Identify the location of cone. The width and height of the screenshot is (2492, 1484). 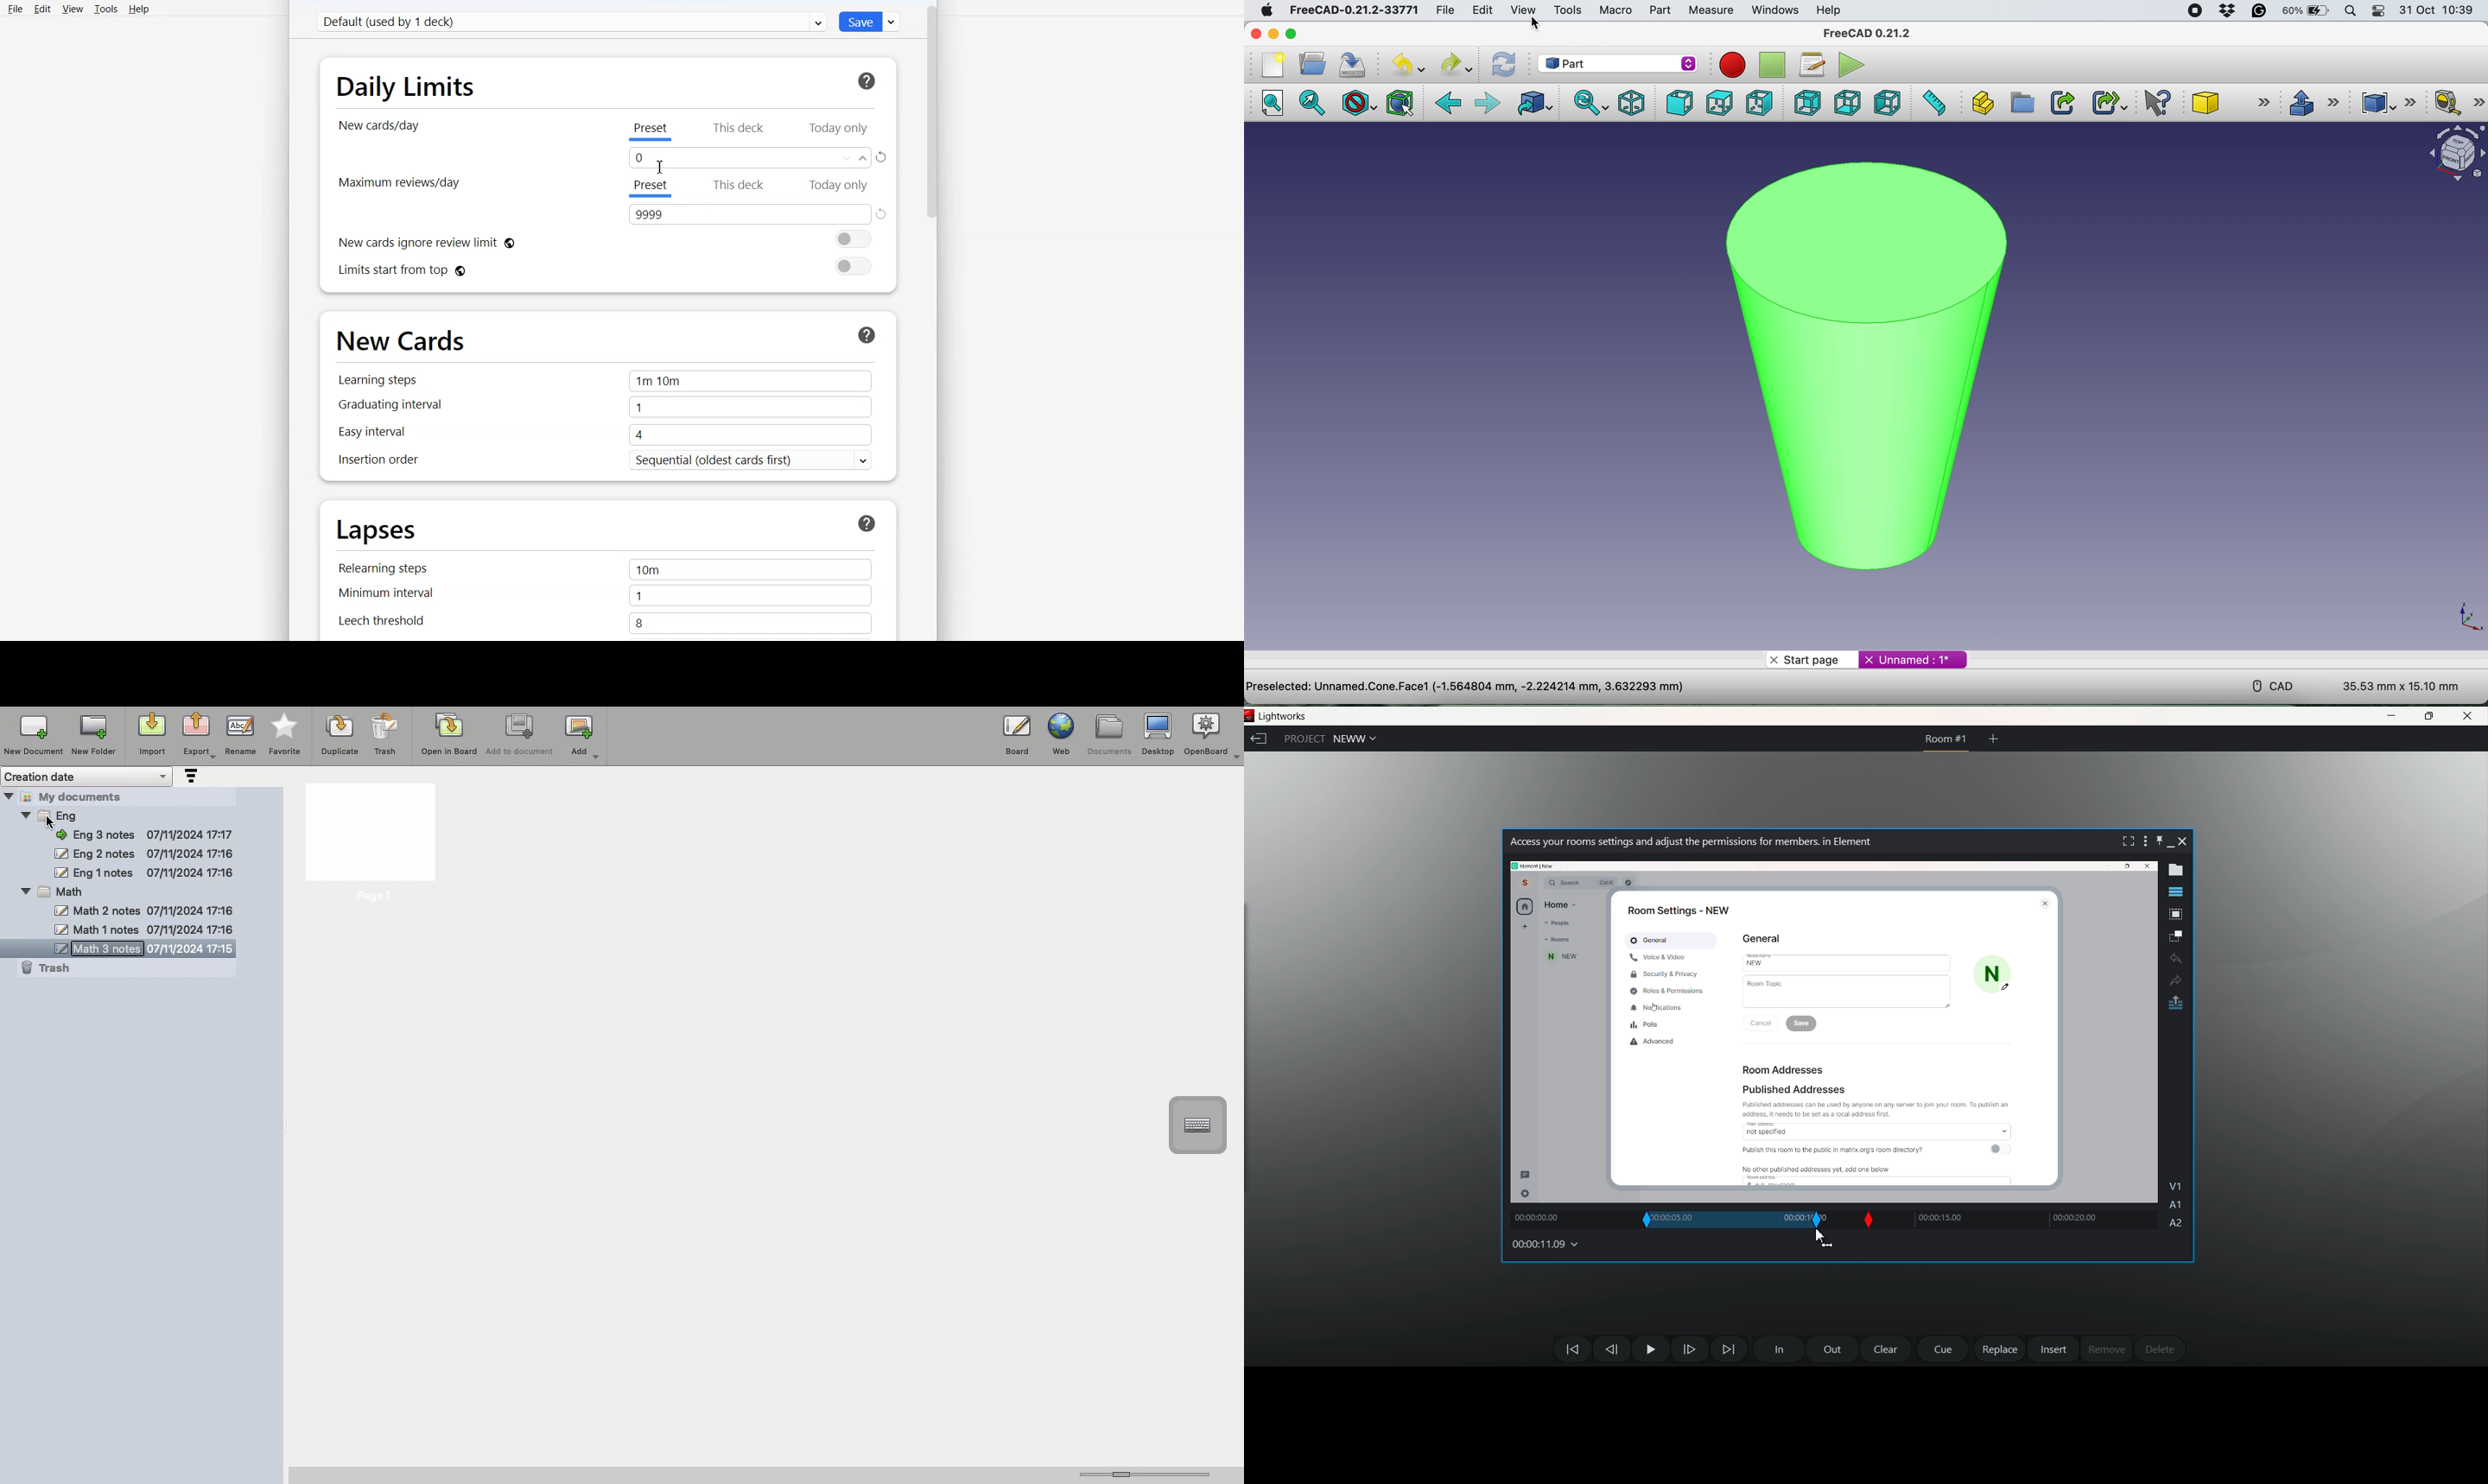
(2233, 104).